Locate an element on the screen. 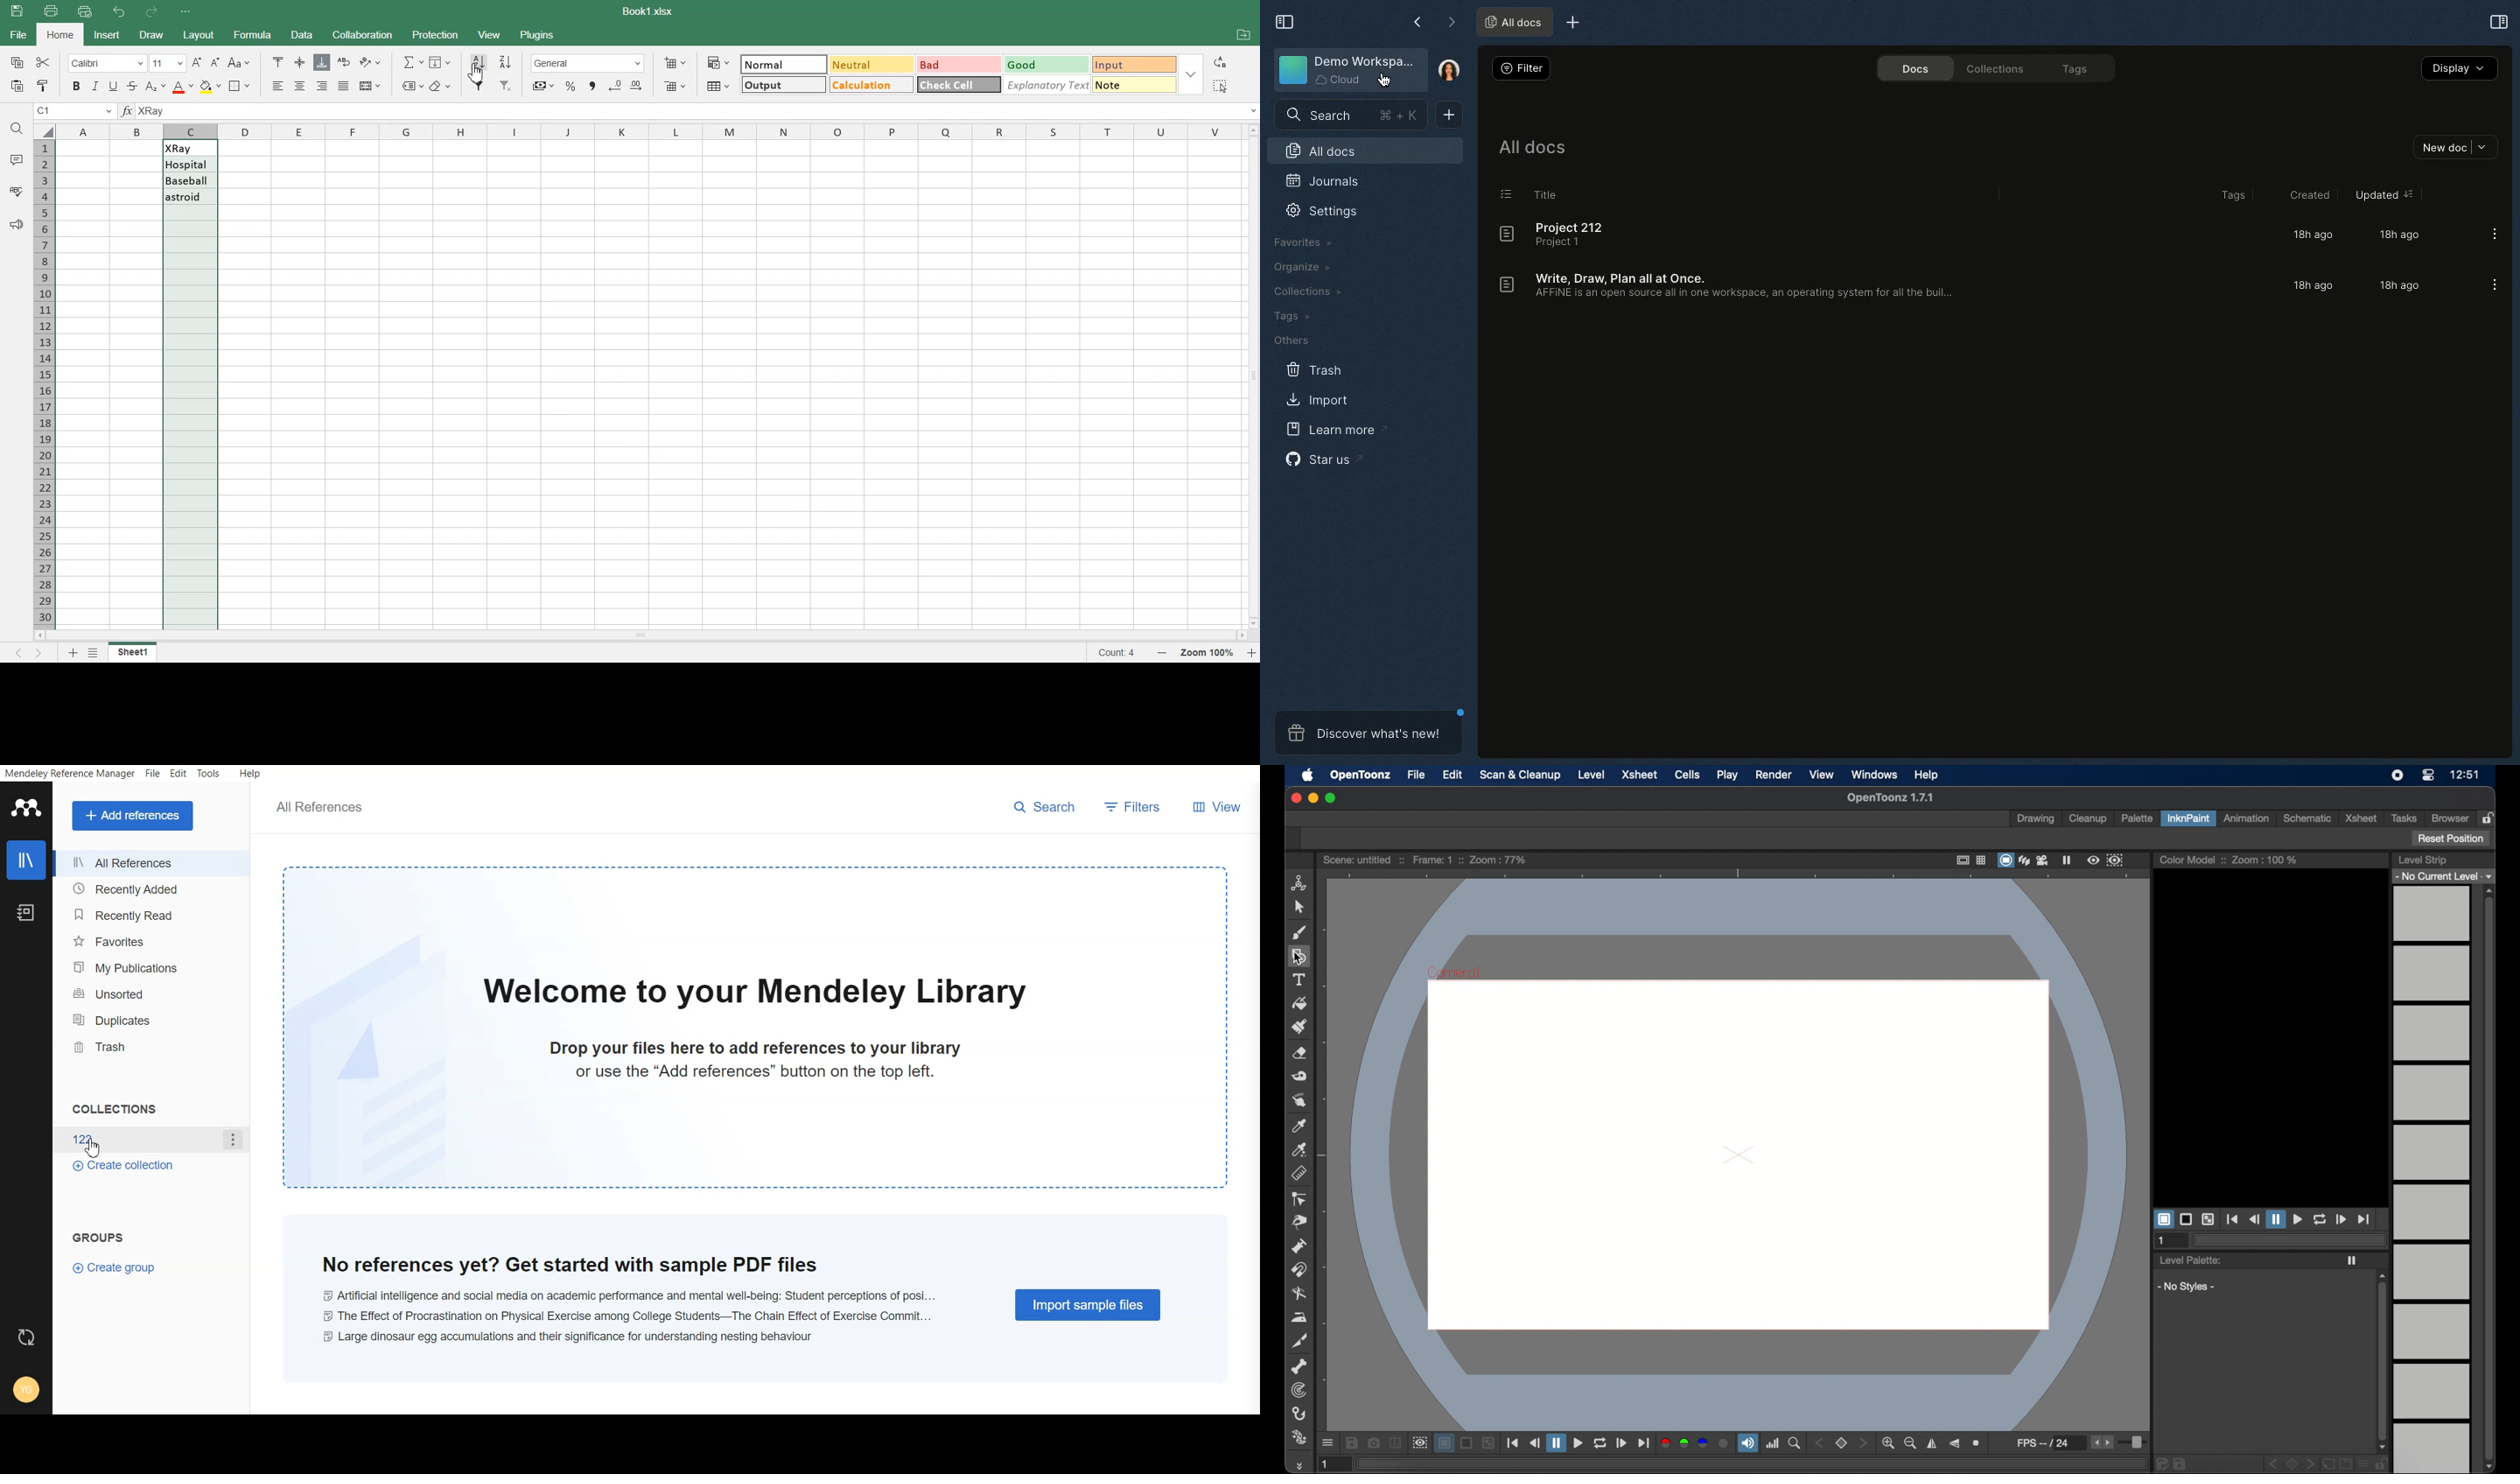  Formula is located at coordinates (251, 34).